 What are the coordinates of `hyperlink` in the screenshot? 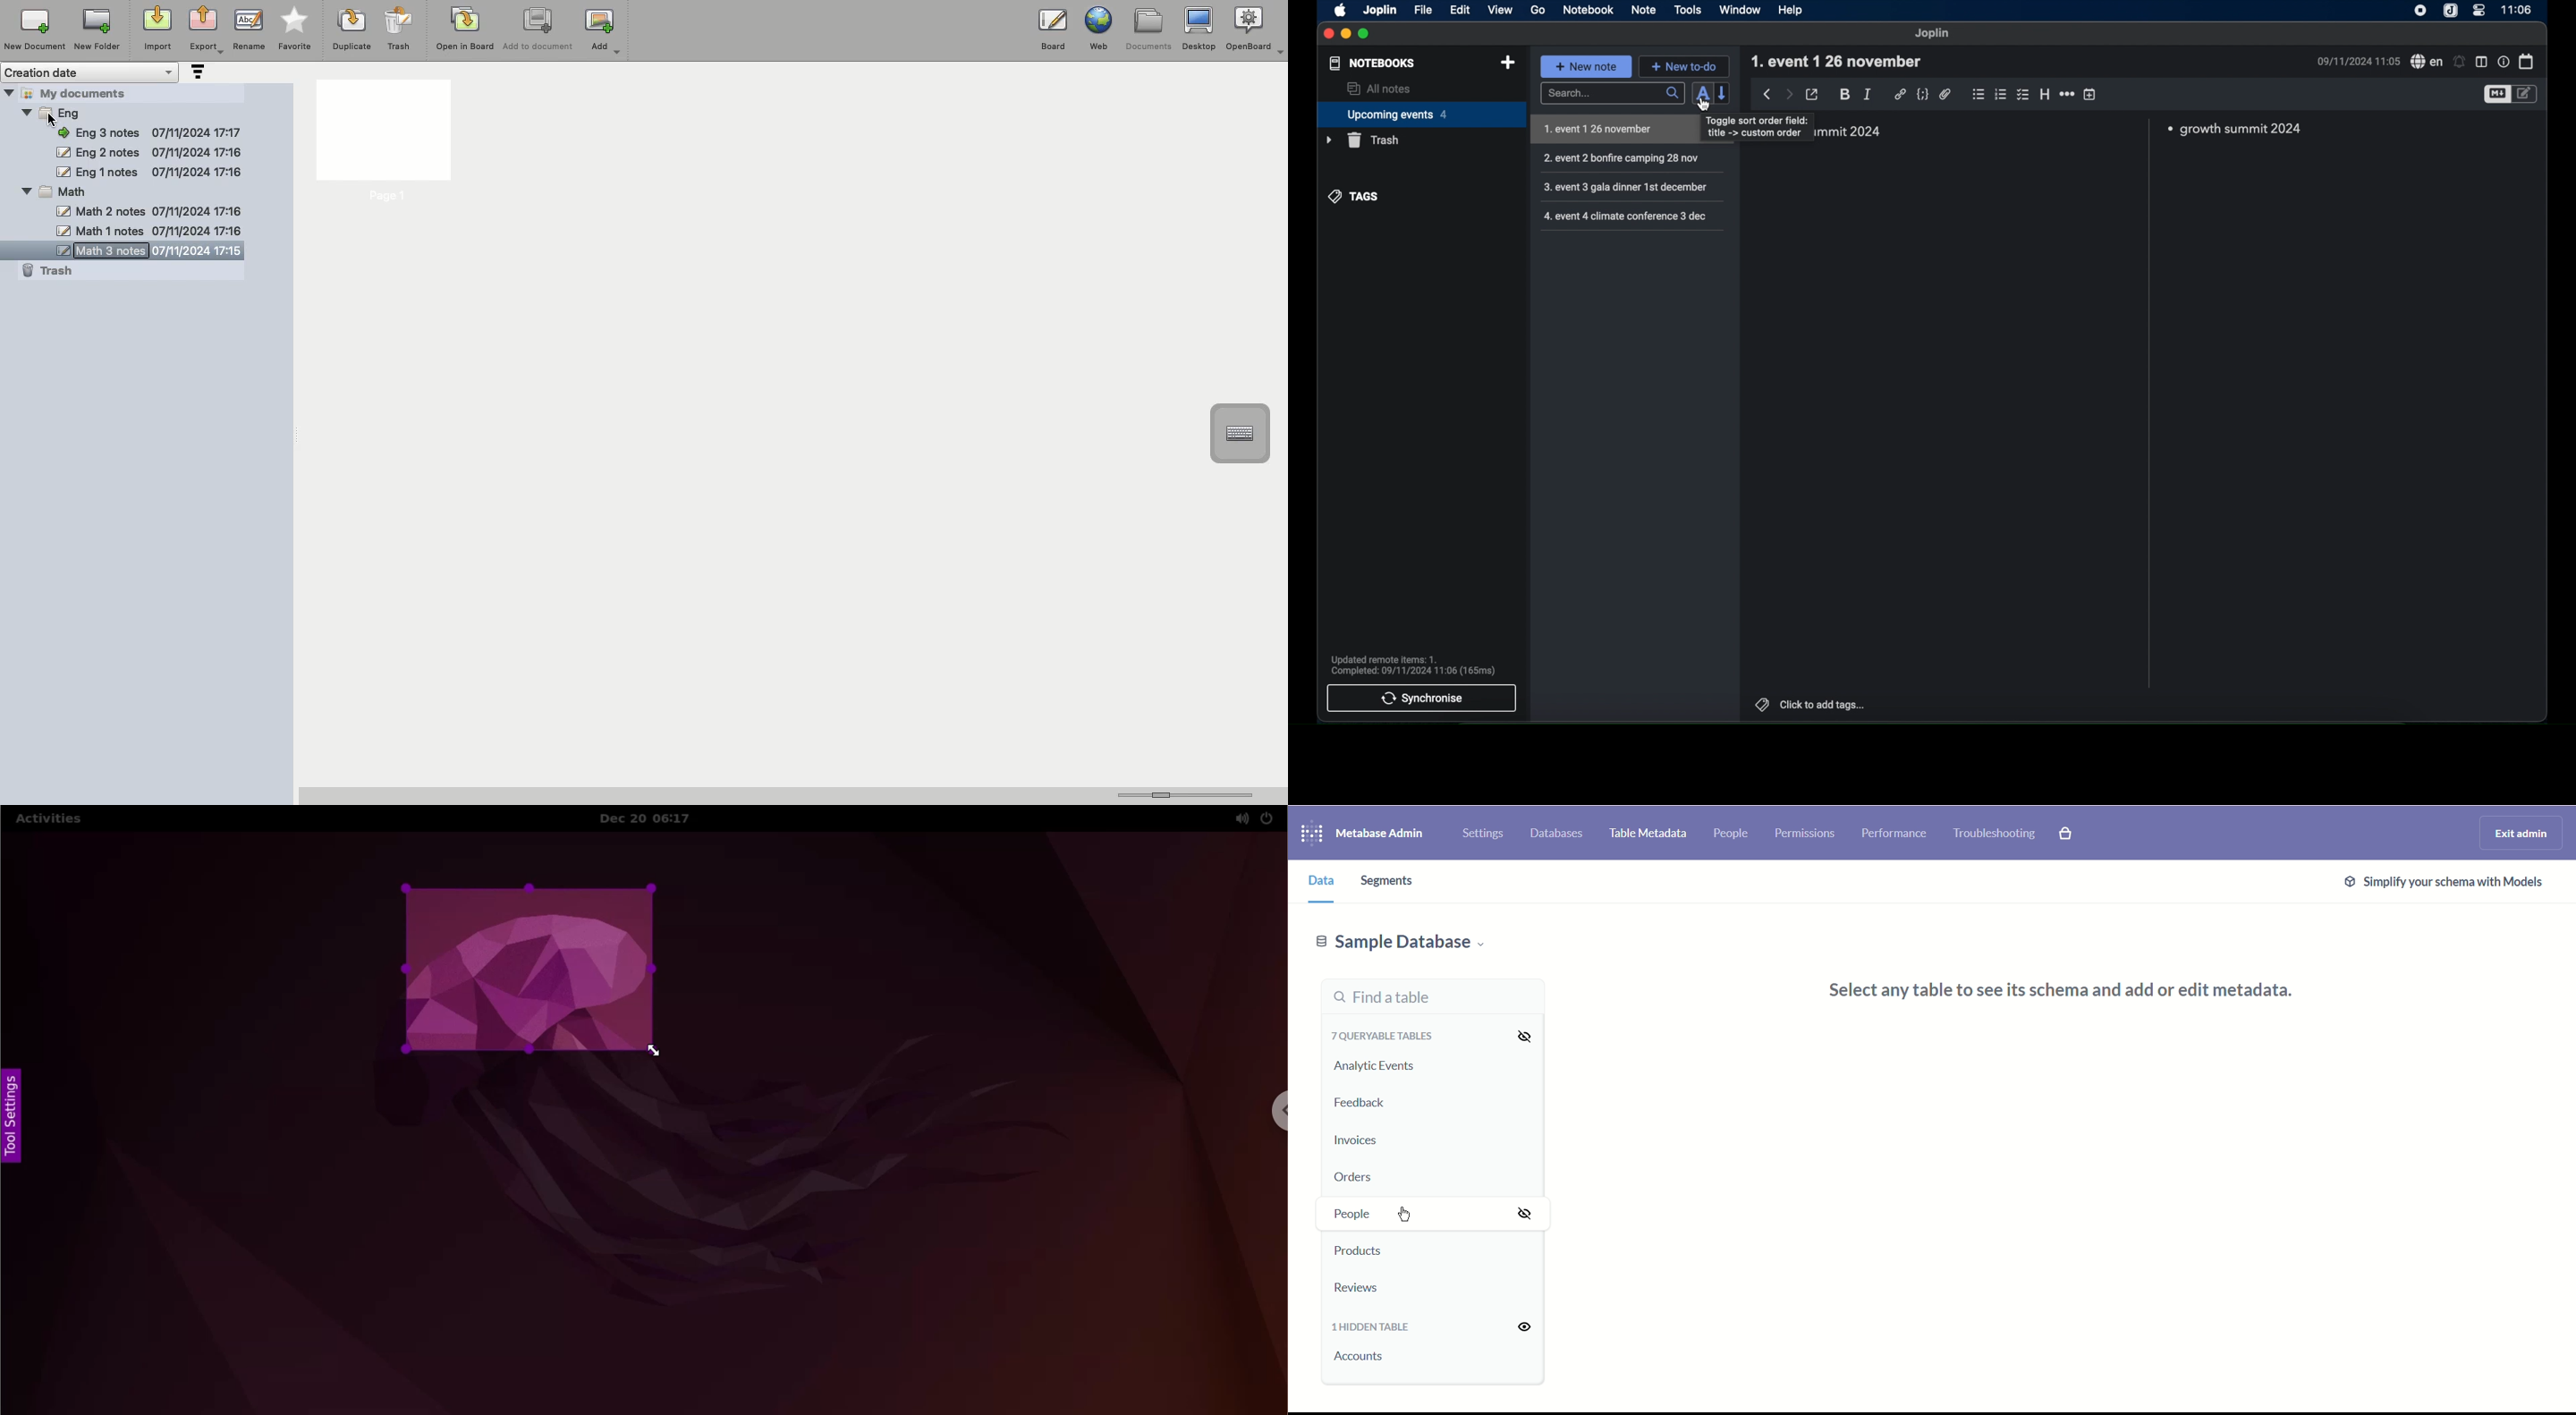 It's located at (1900, 94).